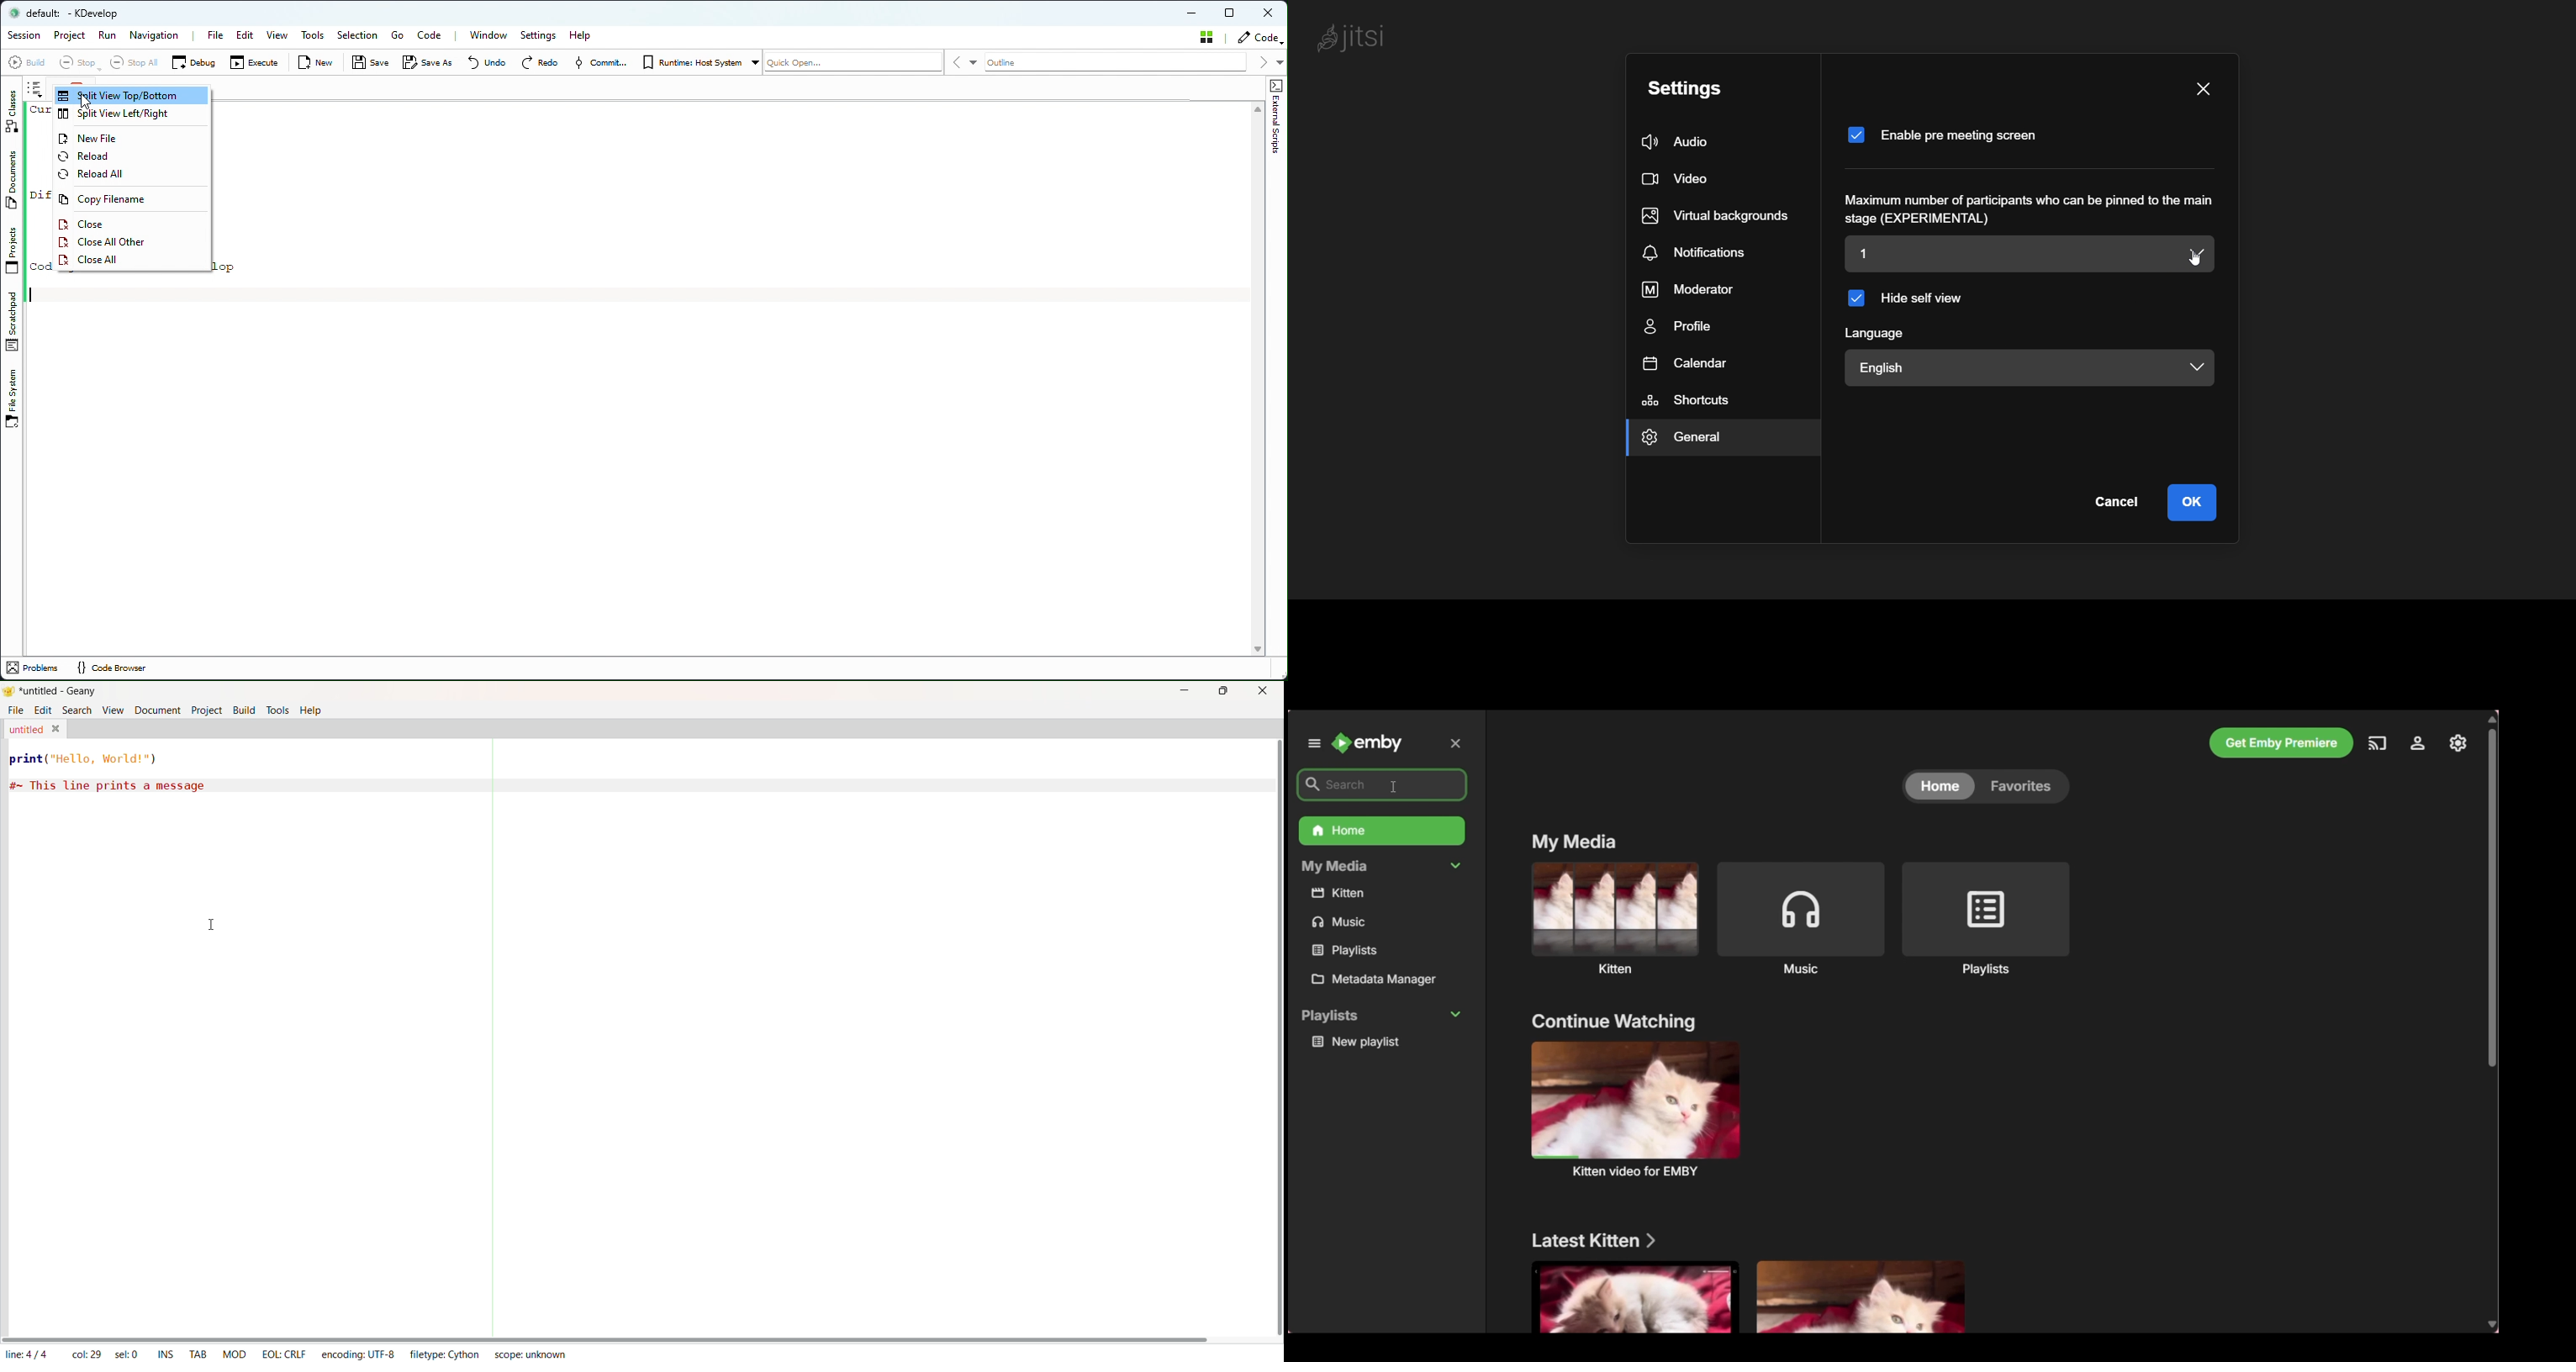  I want to click on Filetype: cython, so click(447, 1354).